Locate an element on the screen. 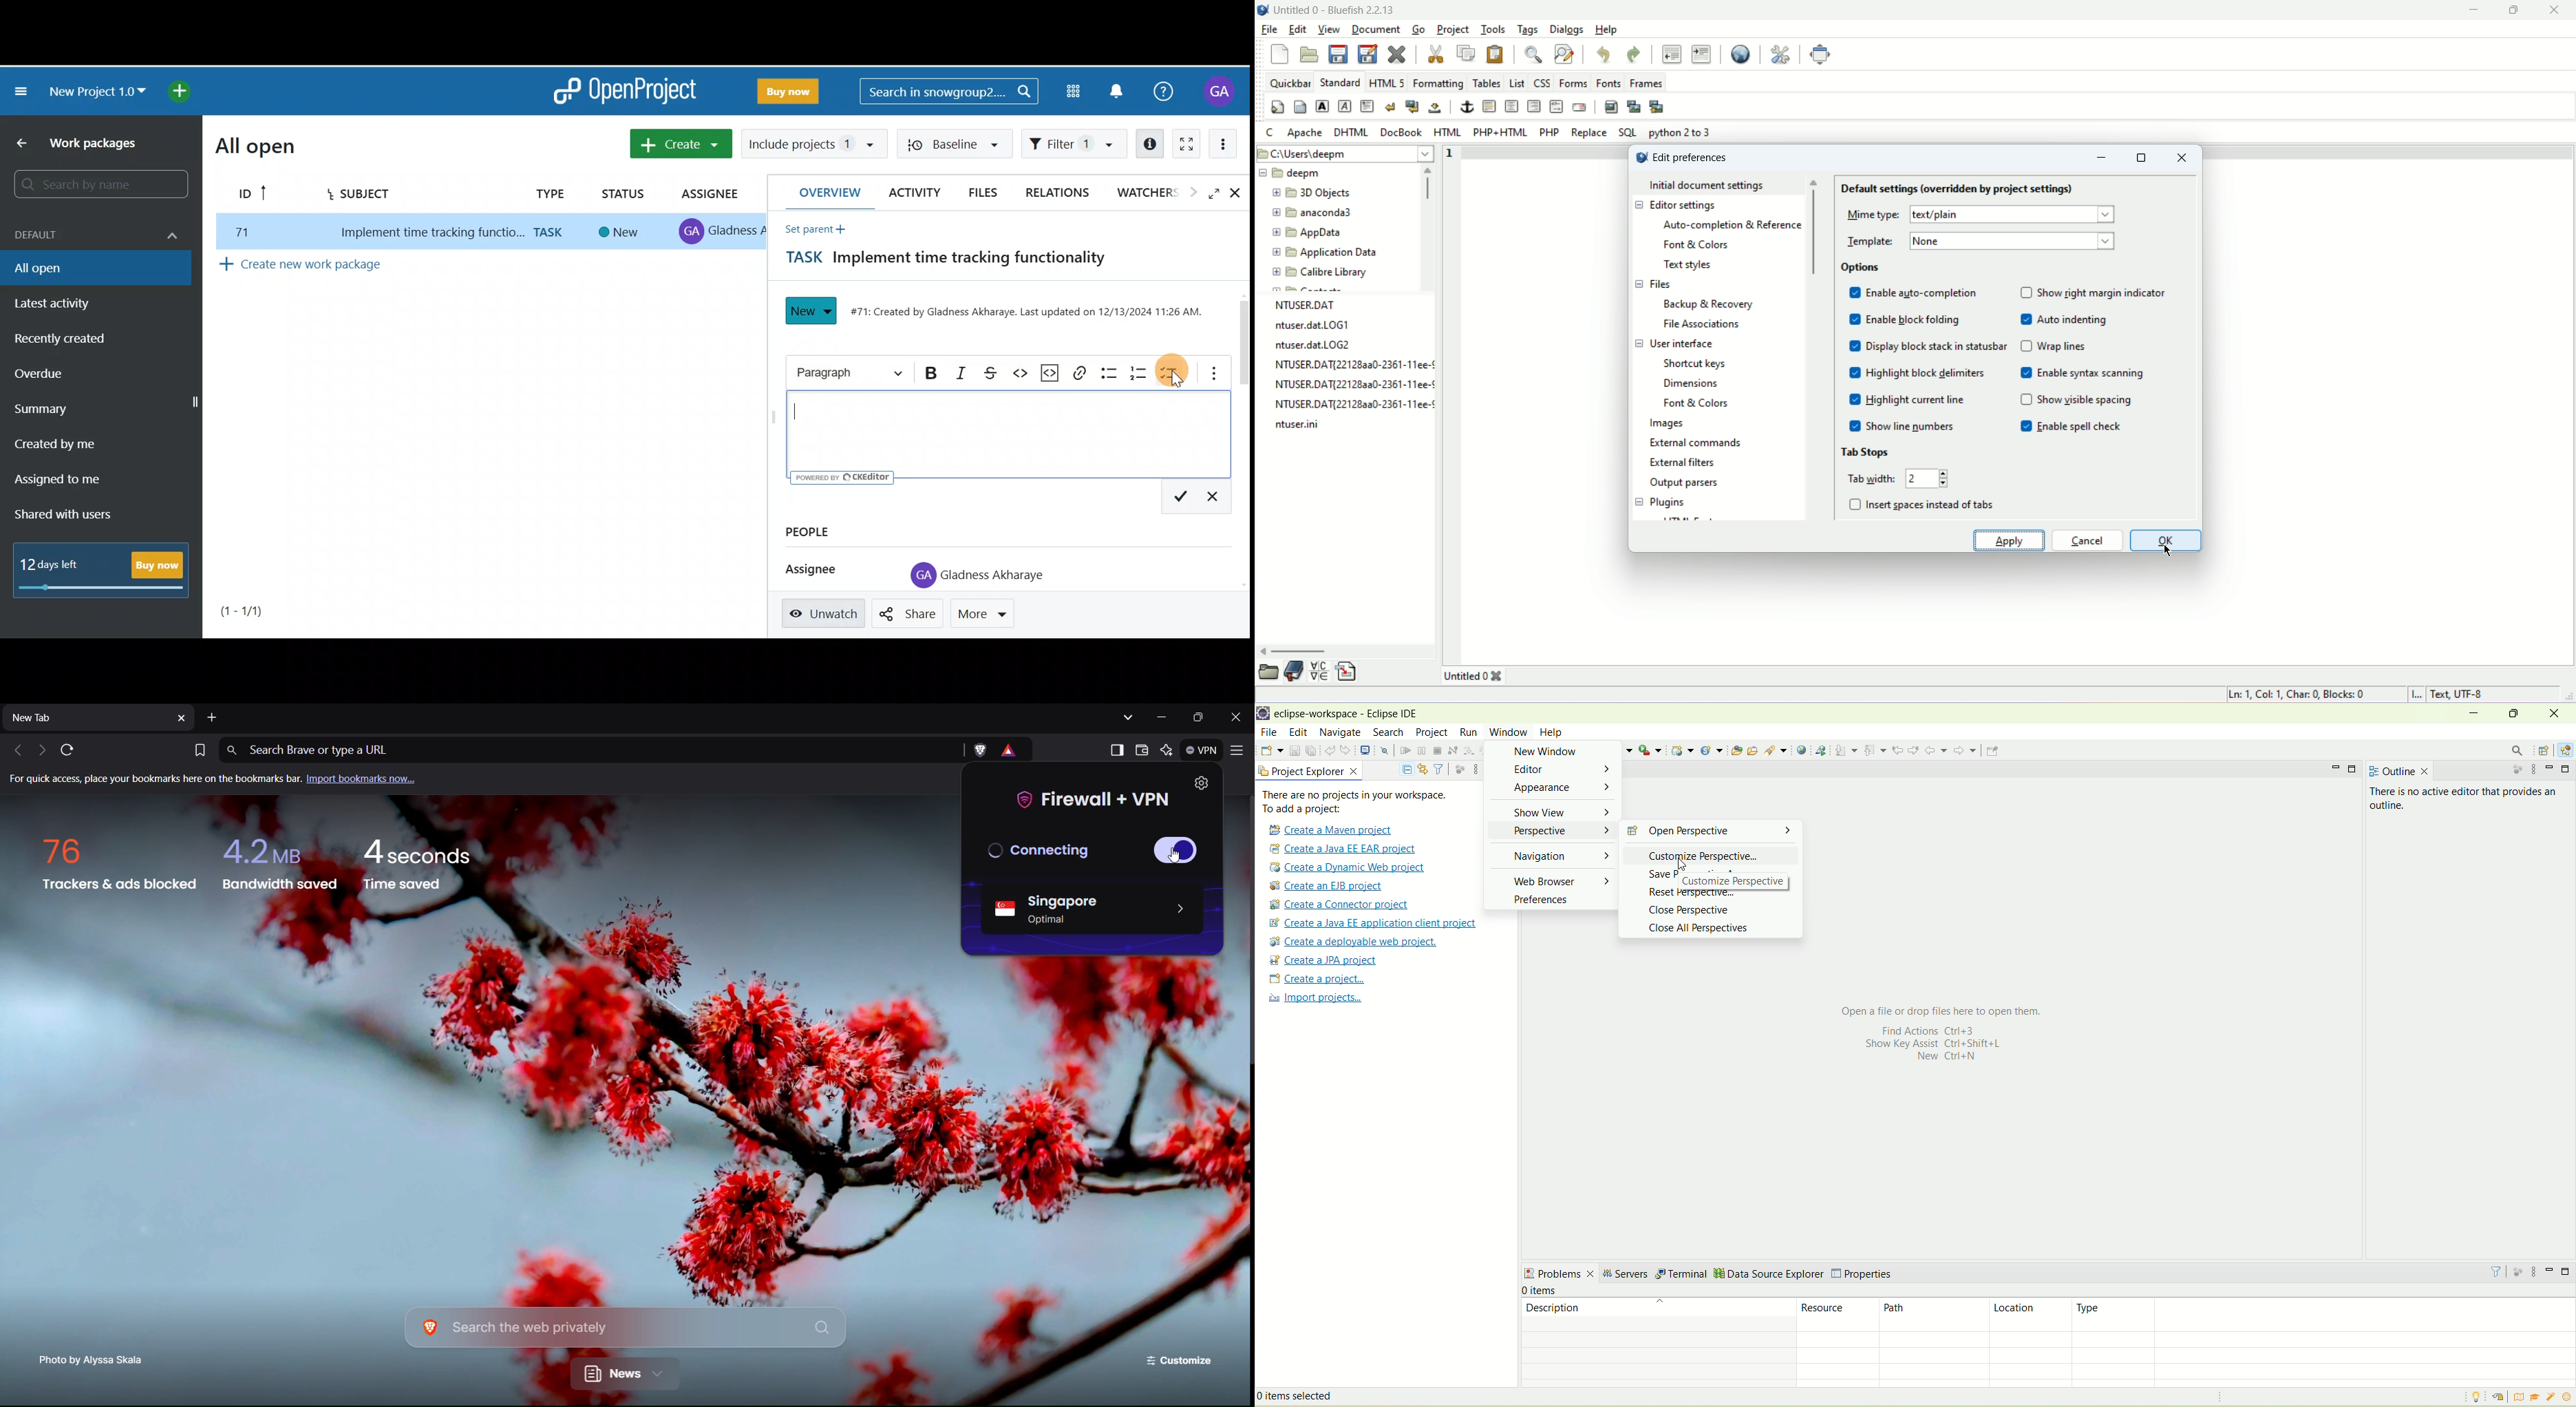 This screenshot has height=1428, width=2576. title is located at coordinates (1334, 8).